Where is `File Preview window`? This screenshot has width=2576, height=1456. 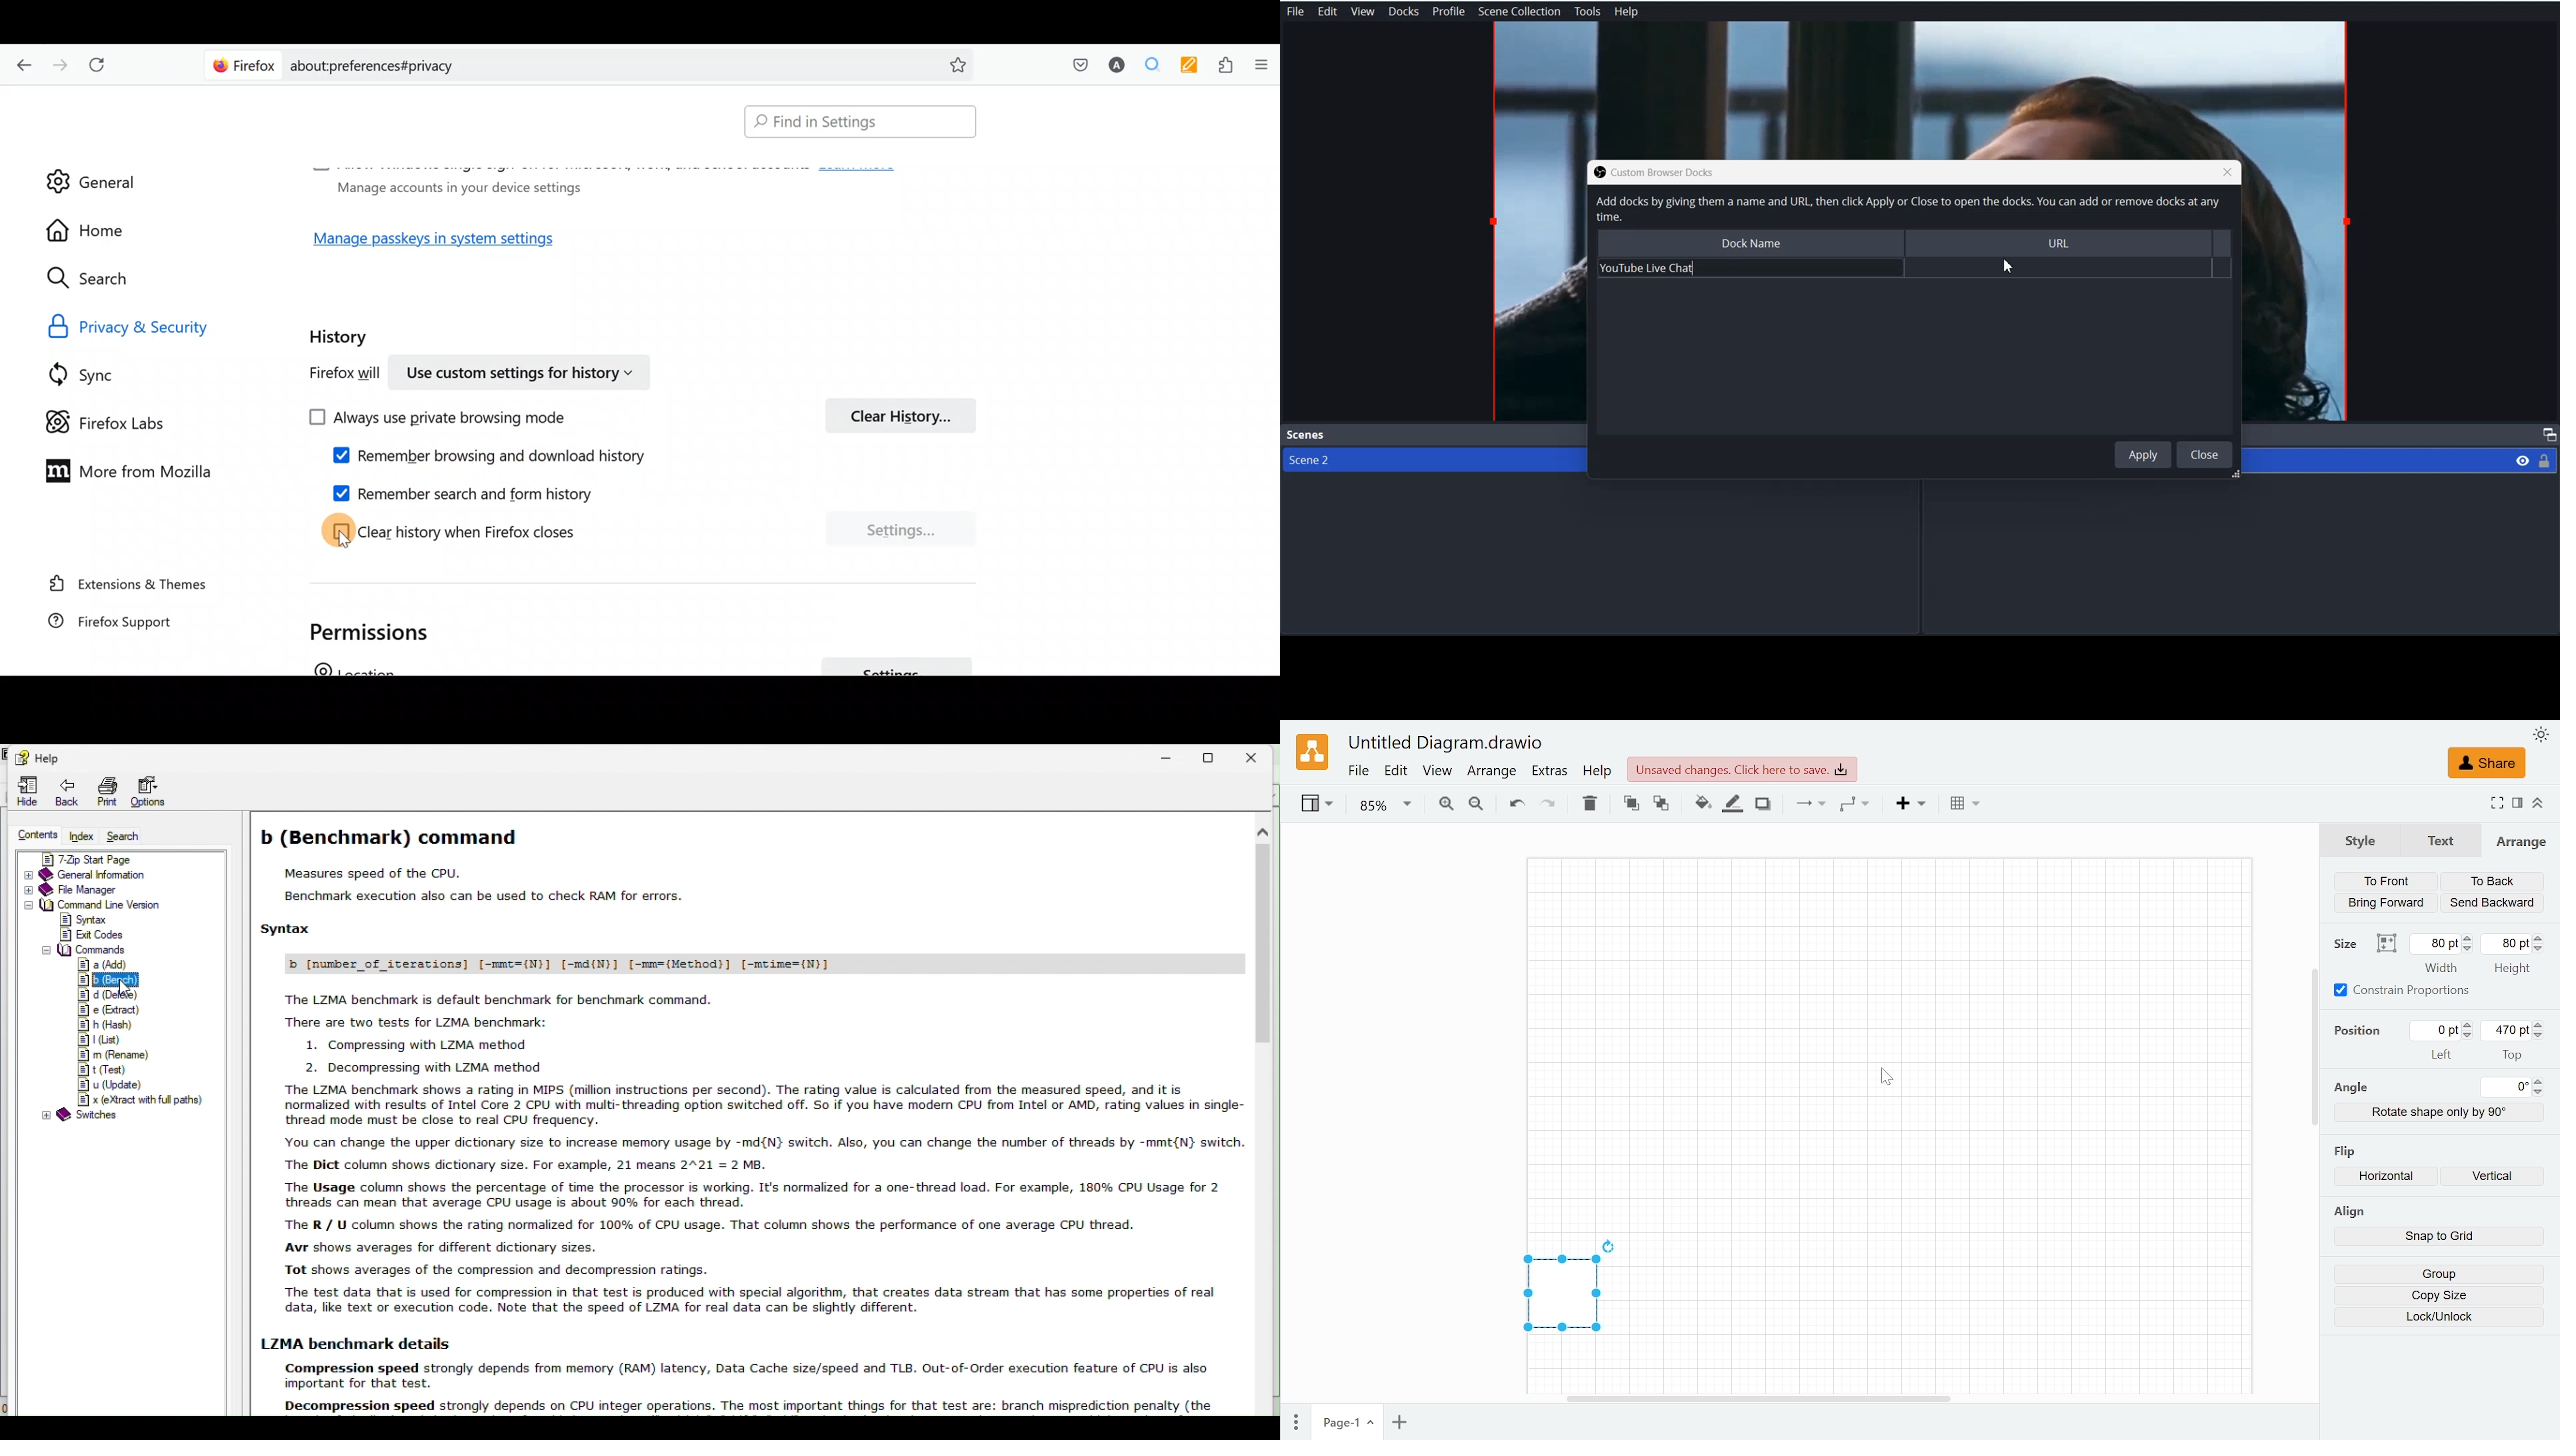
File Preview window is located at coordinates (1536, 290).